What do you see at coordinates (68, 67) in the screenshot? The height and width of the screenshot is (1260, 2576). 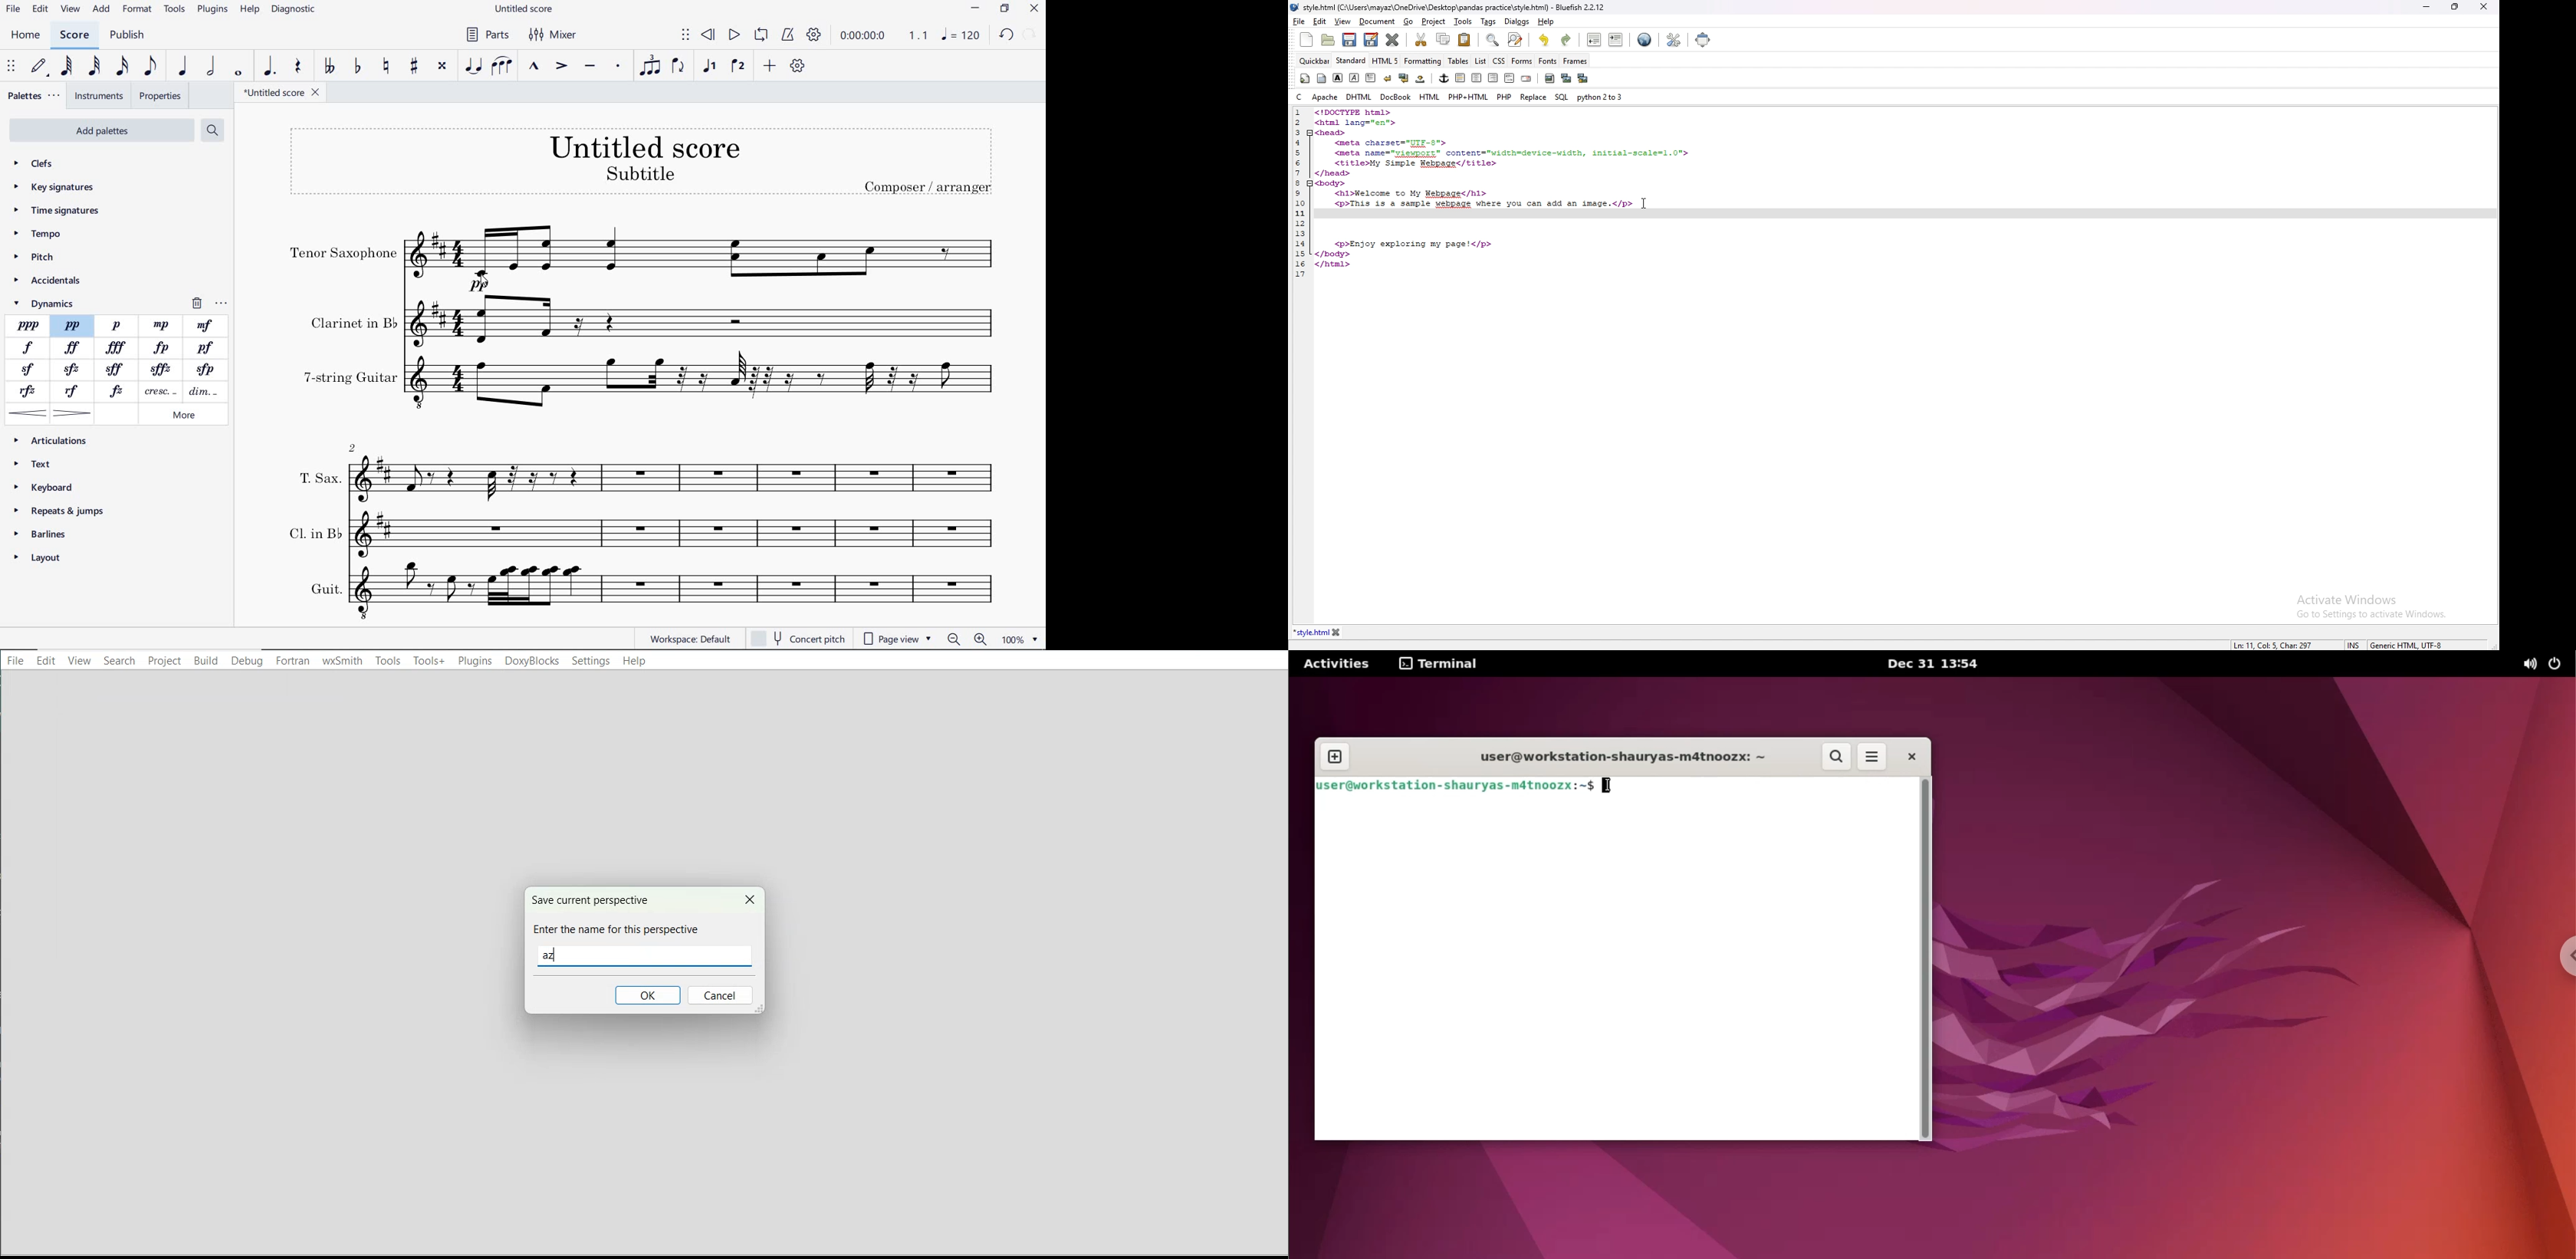 I see `64TH NOTE` at bounding box center [68, 67].